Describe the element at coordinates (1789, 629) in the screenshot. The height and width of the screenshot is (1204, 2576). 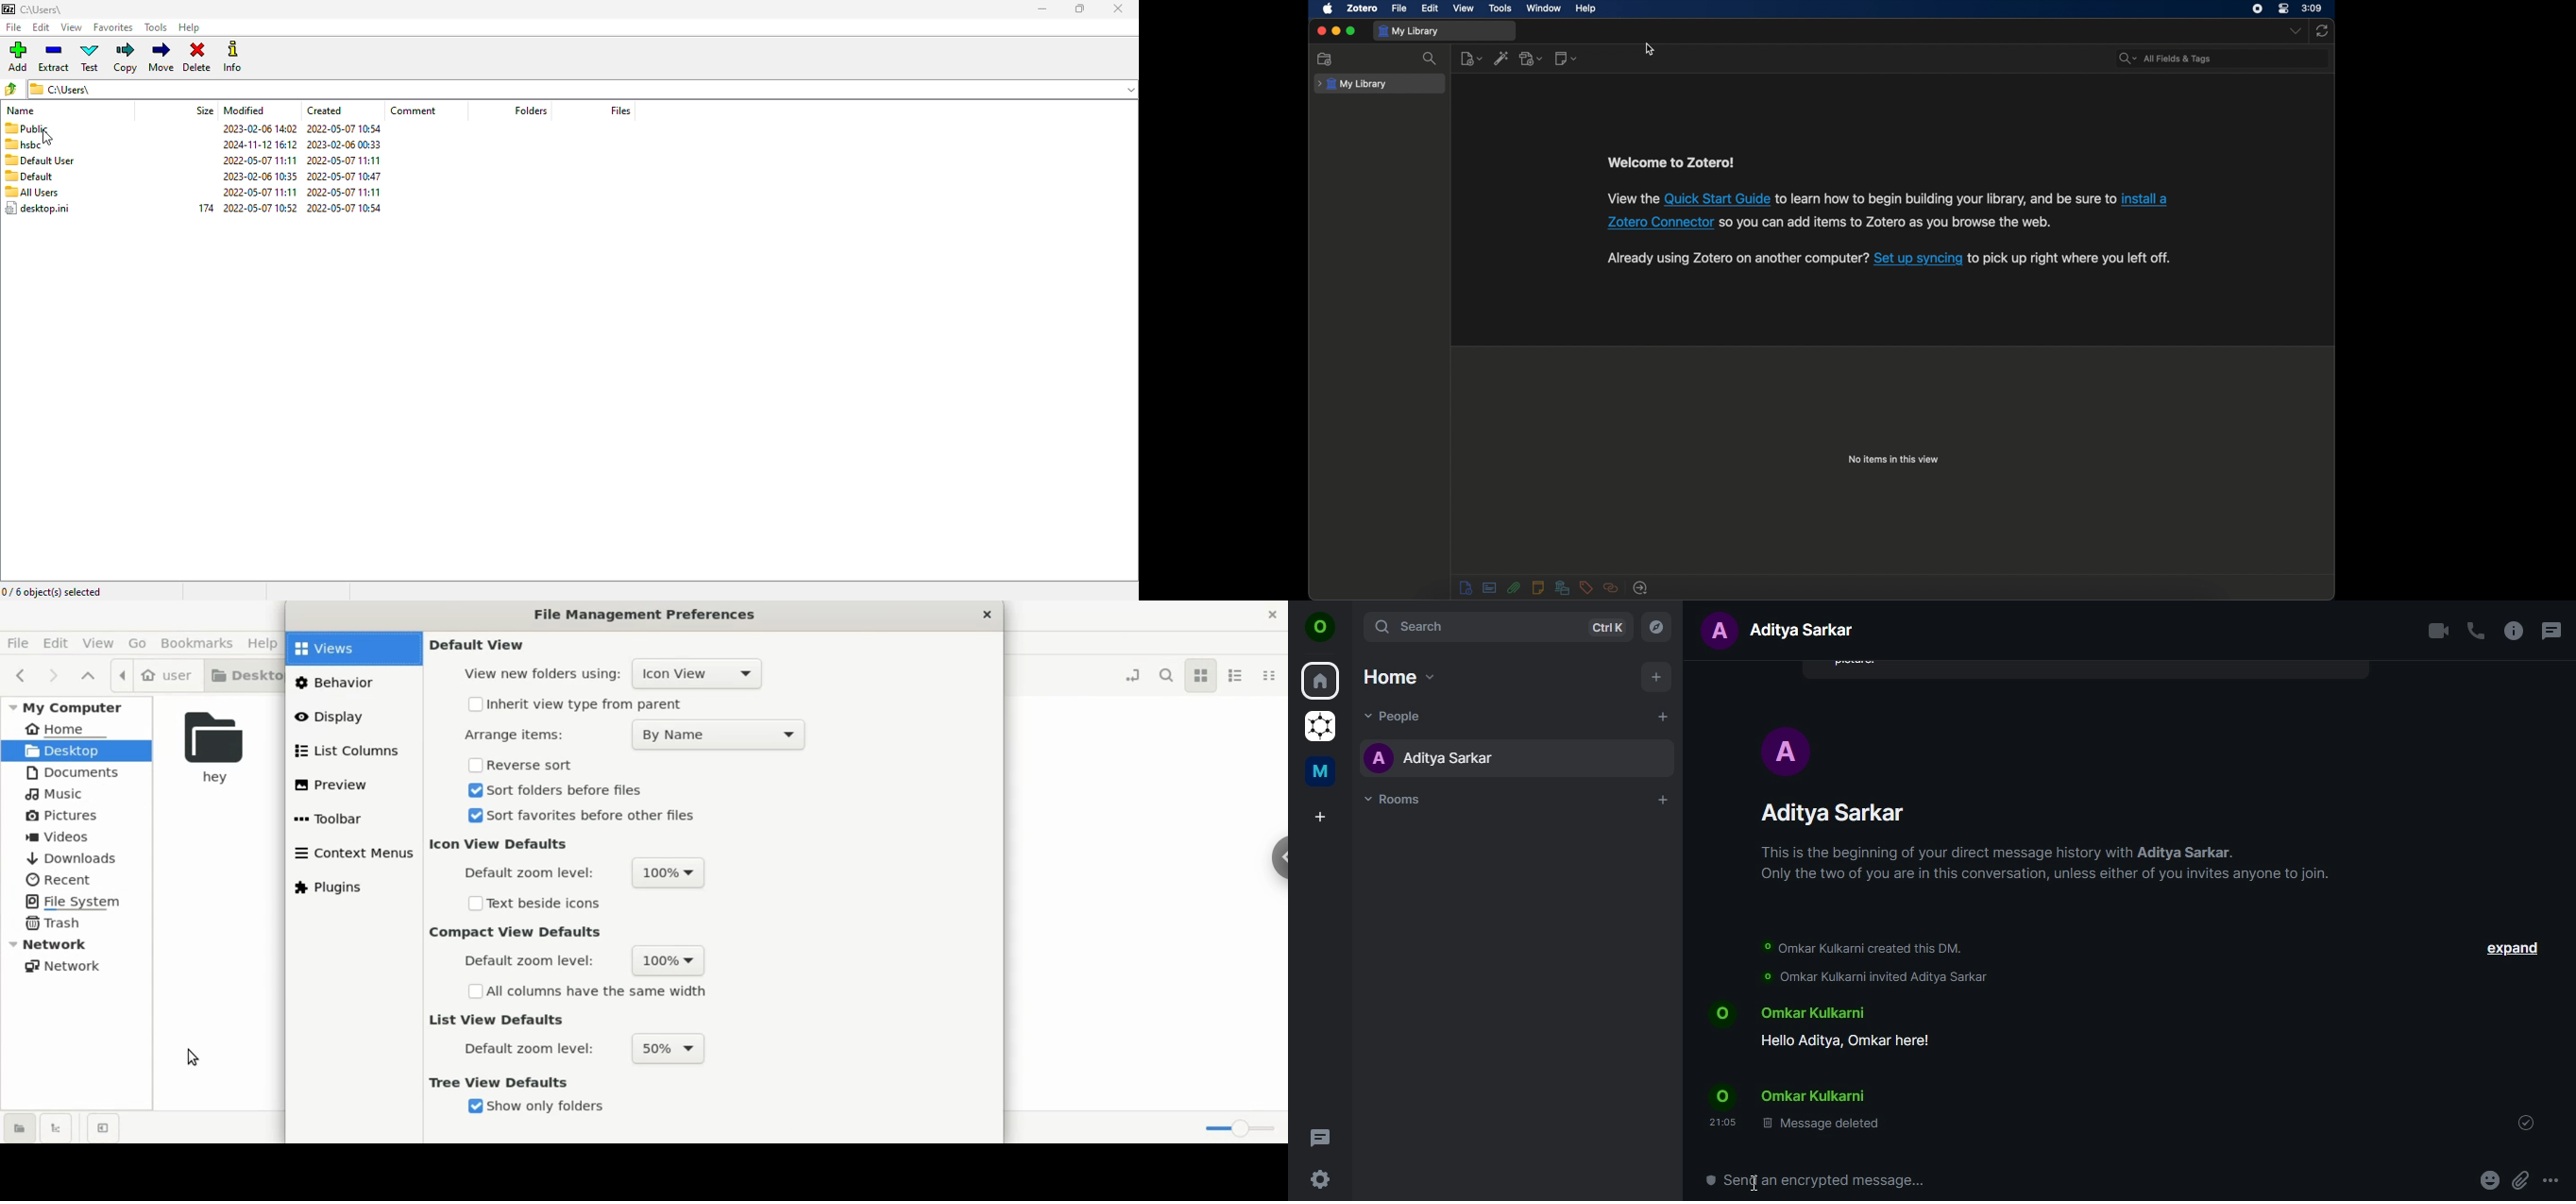
I see `text` at that location.